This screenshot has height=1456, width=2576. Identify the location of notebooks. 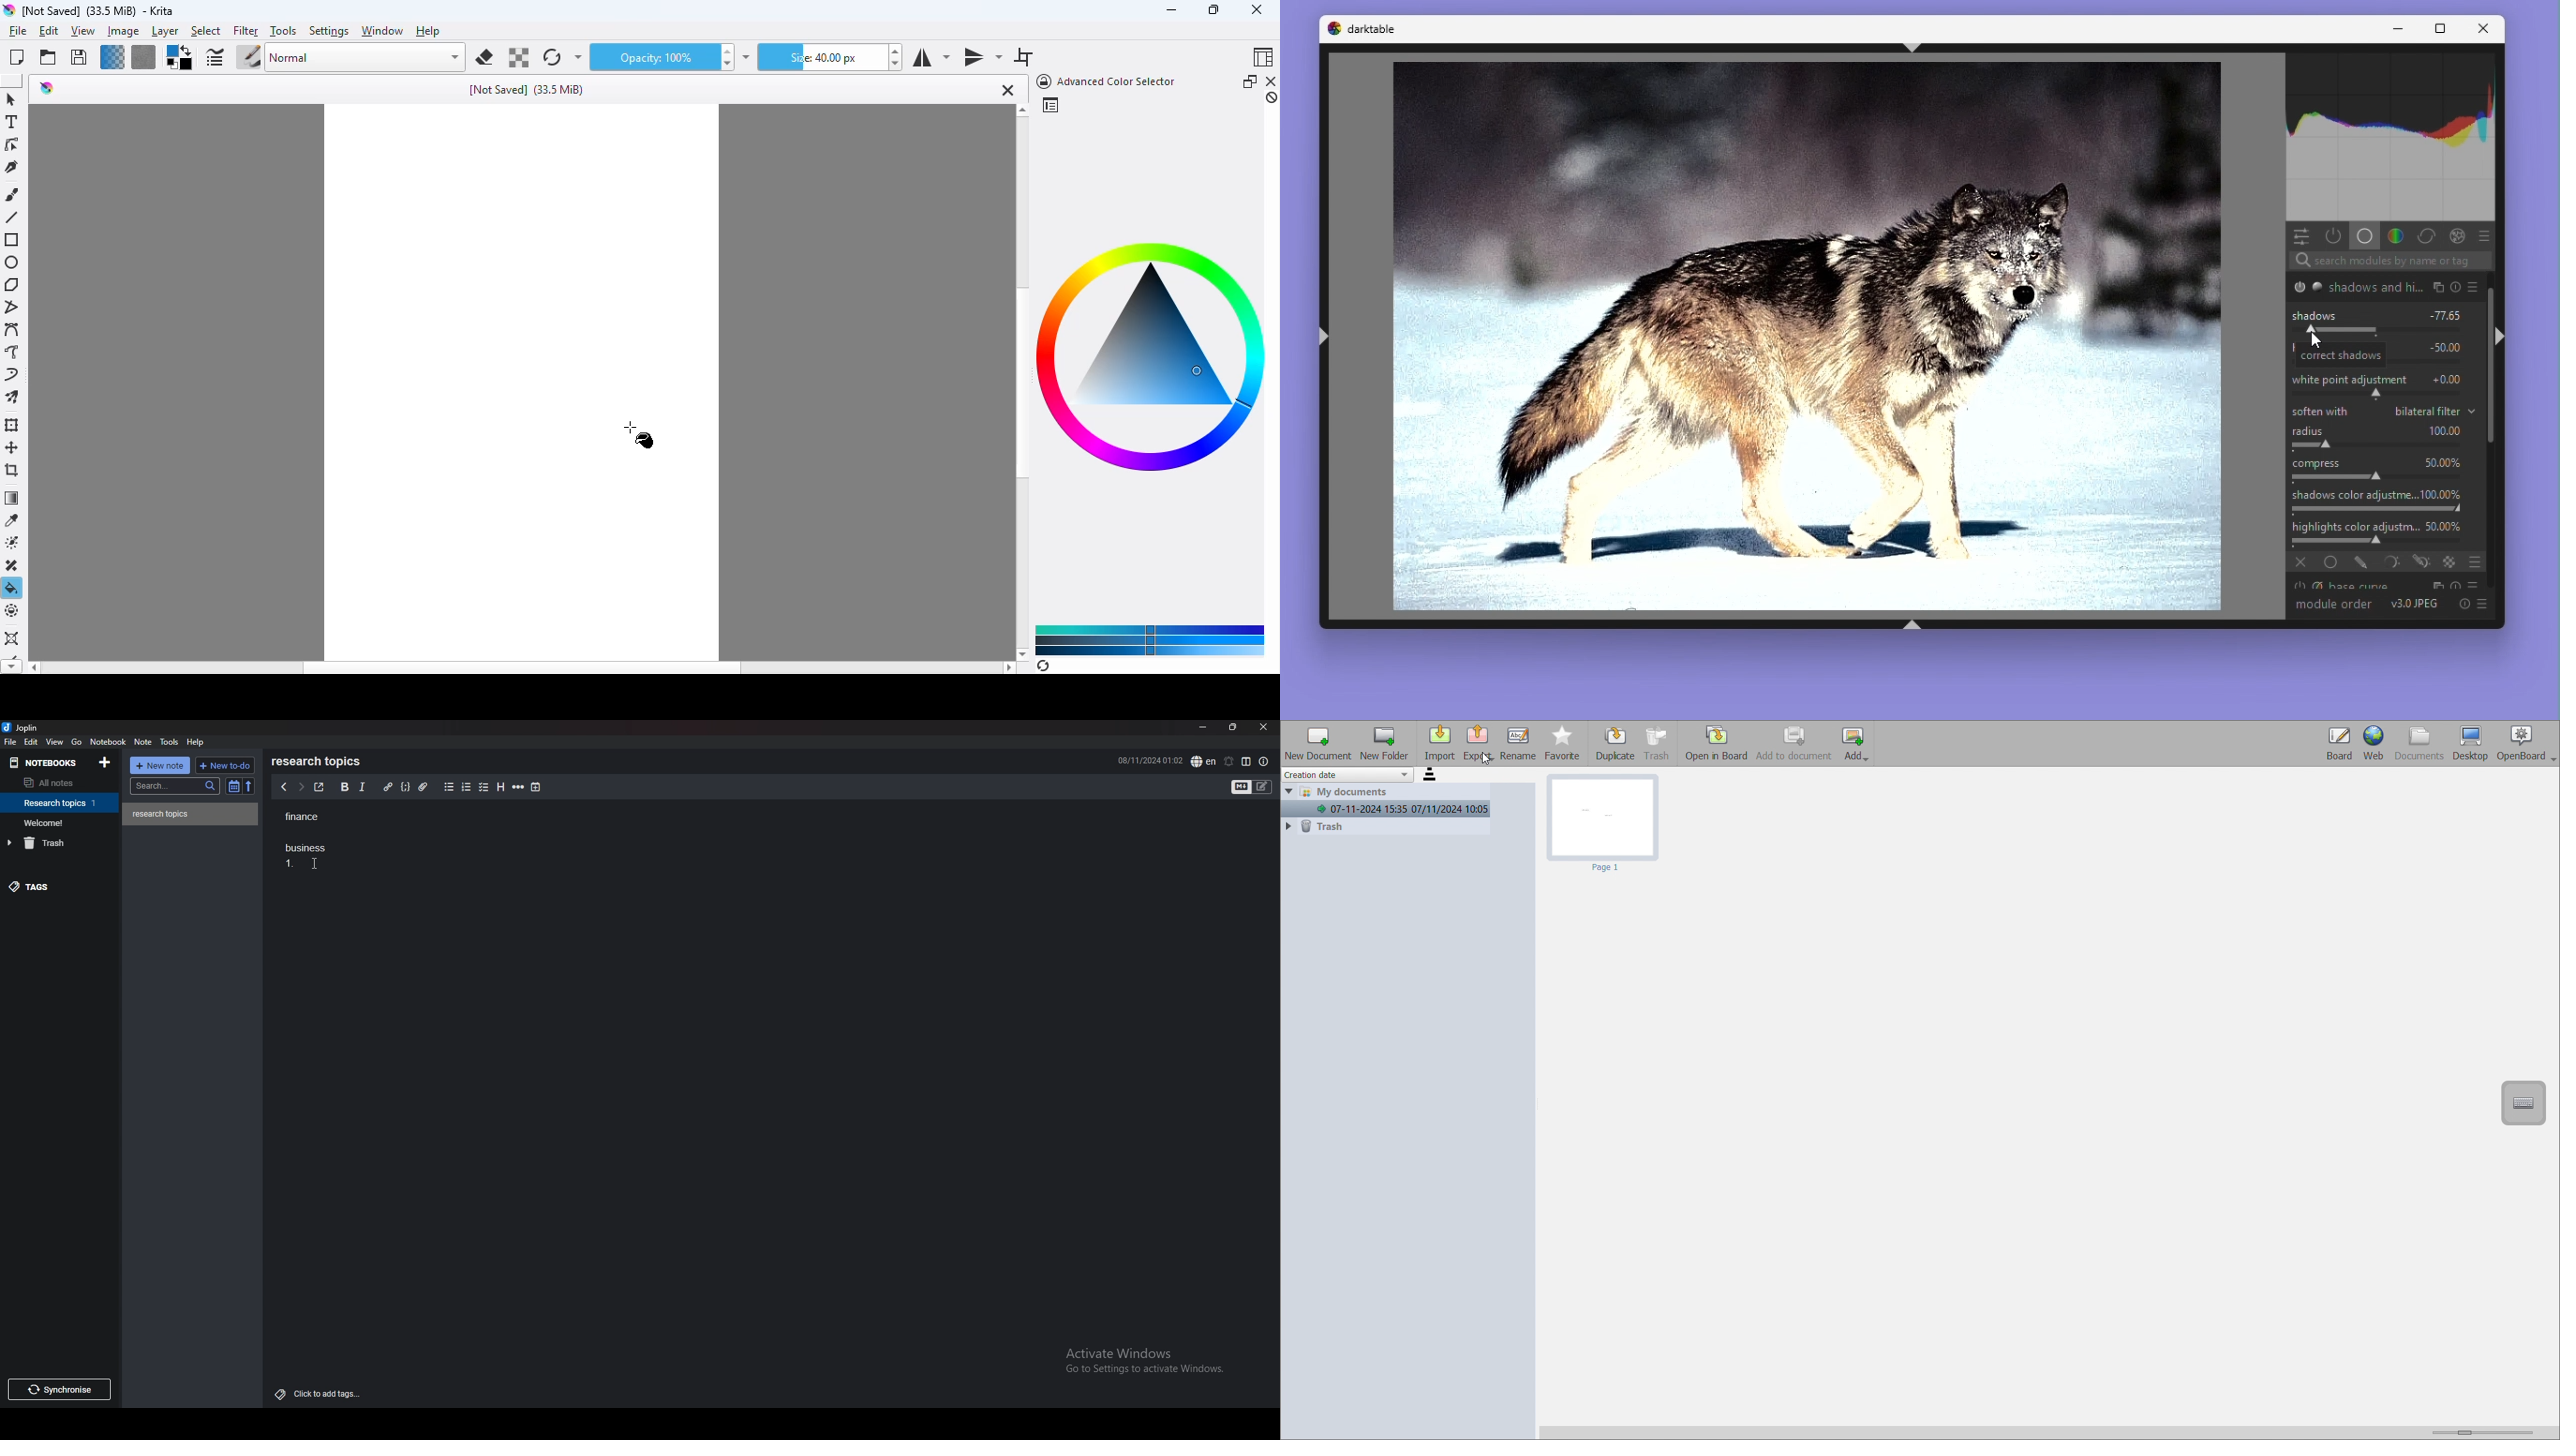
(45, 762).